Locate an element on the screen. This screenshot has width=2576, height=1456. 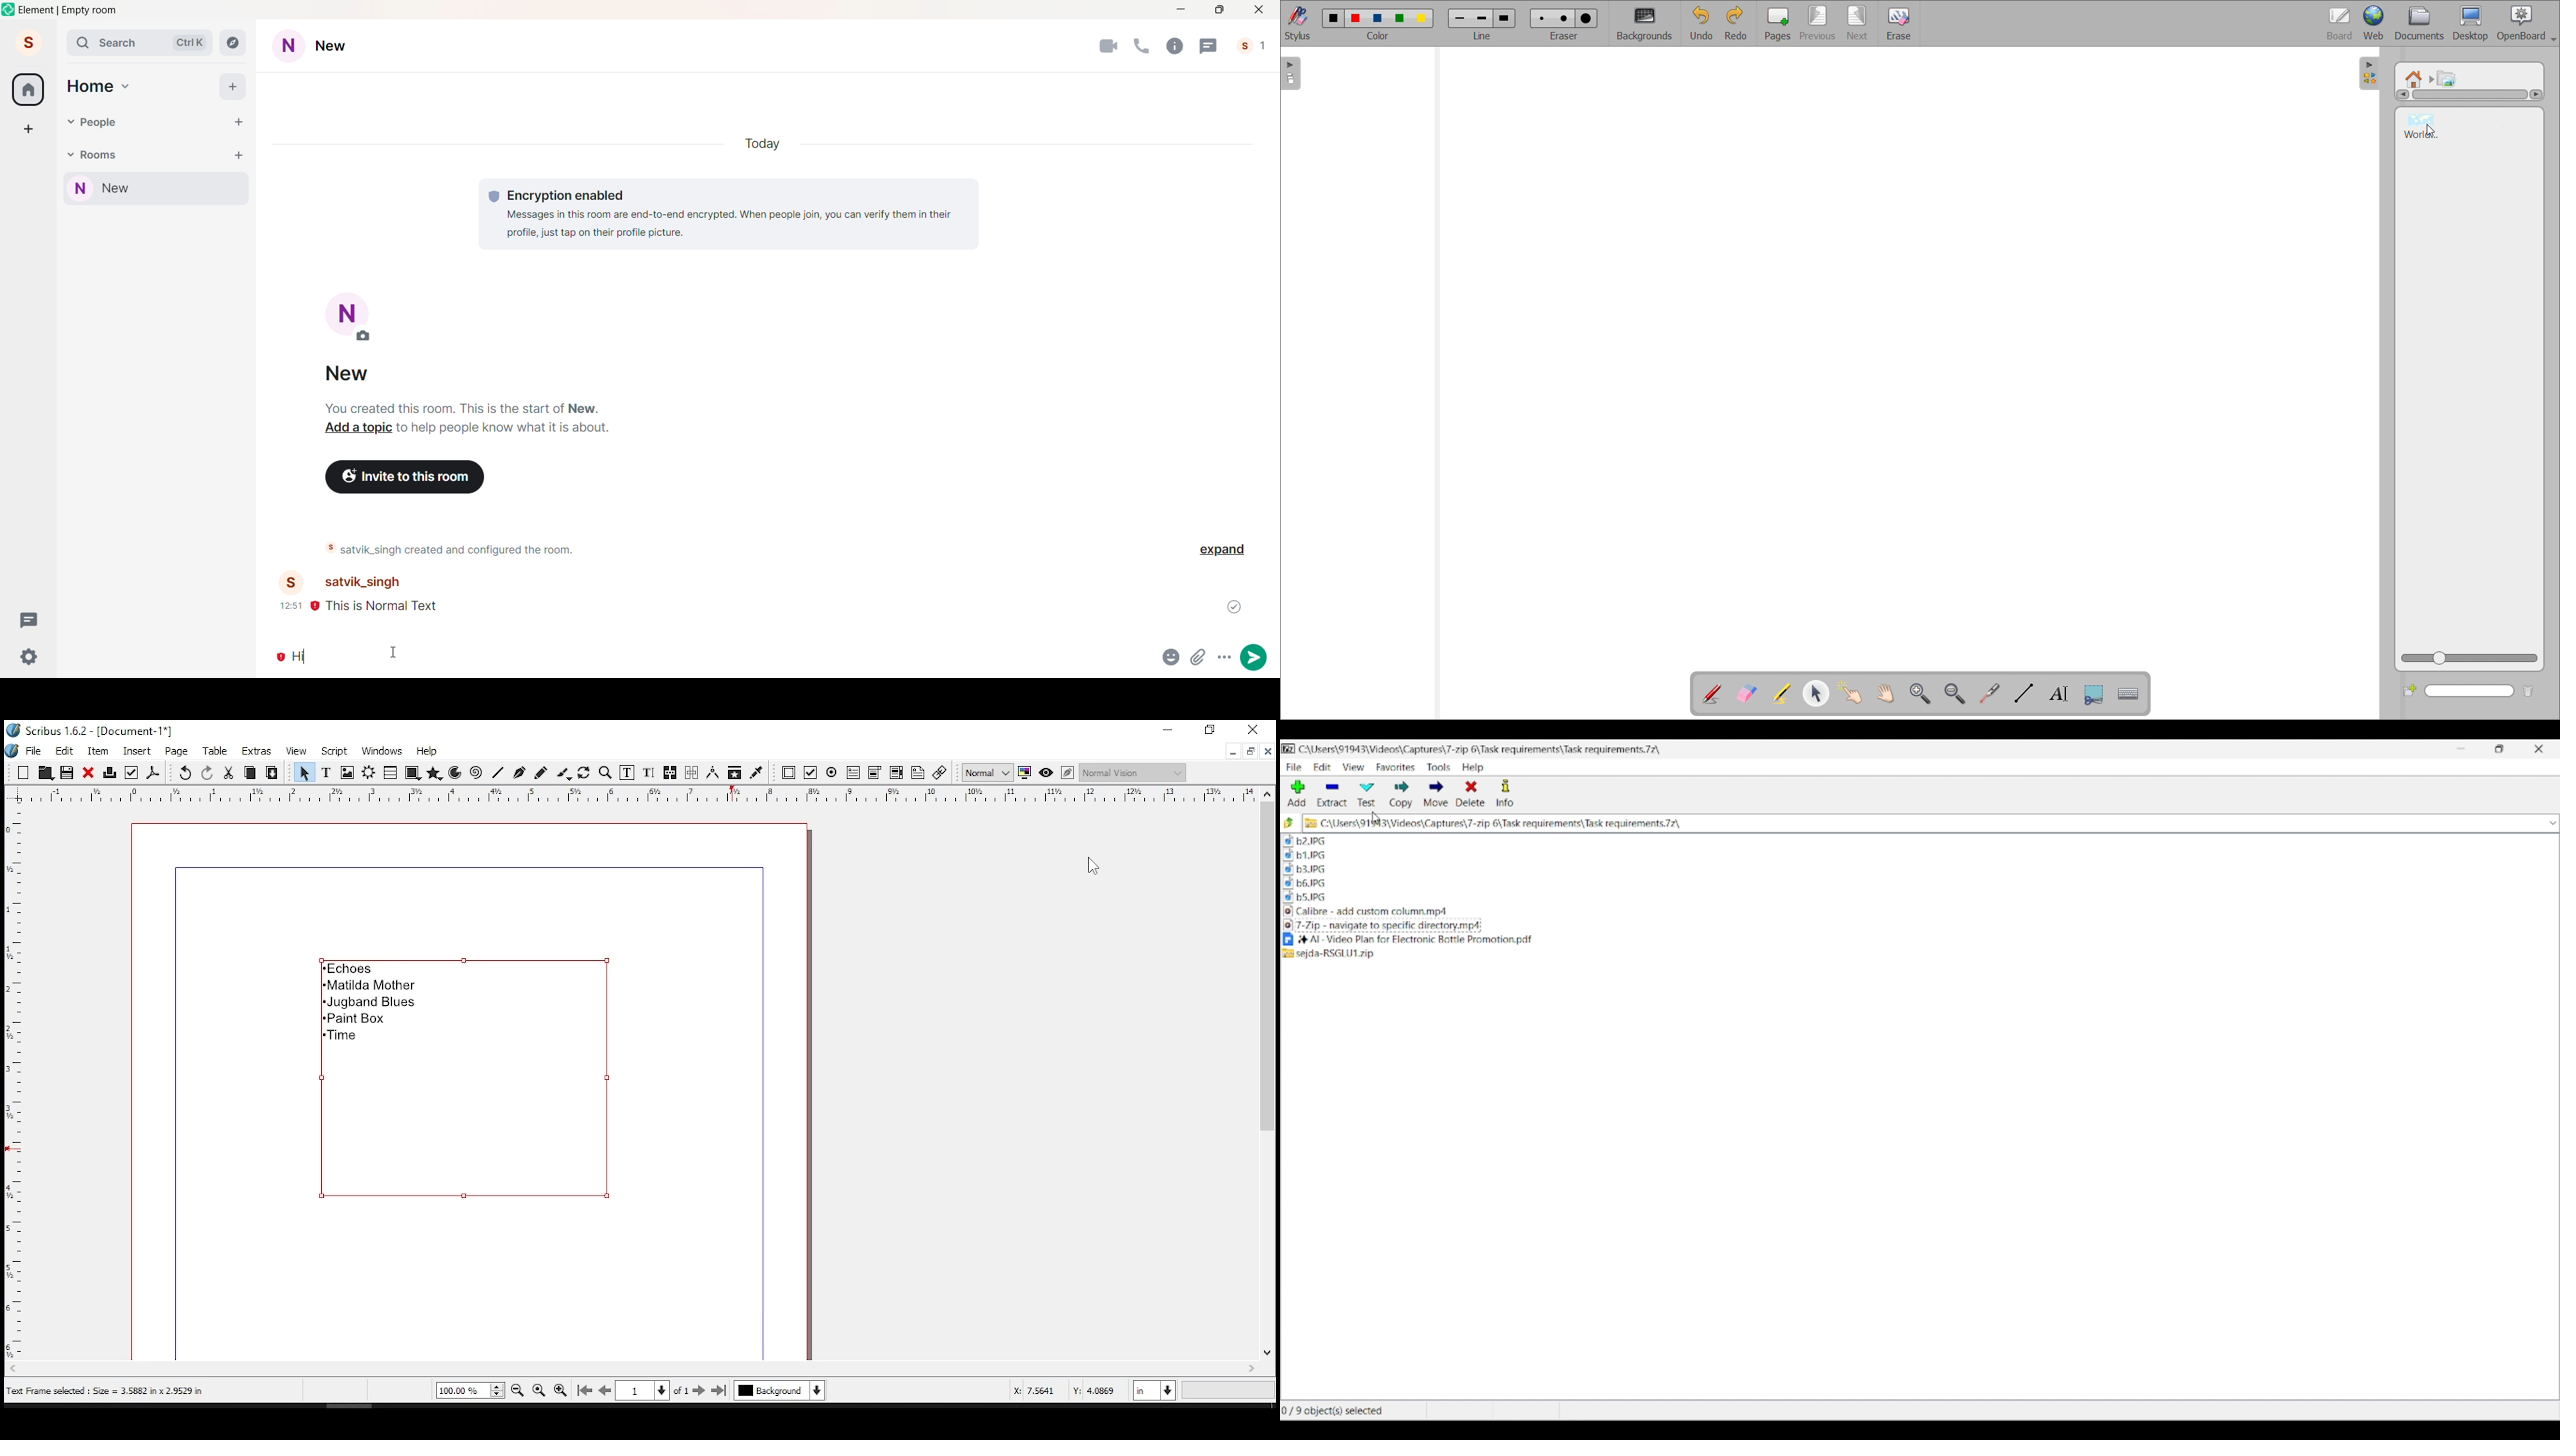
text annotation is located at coordinates (918, 772).